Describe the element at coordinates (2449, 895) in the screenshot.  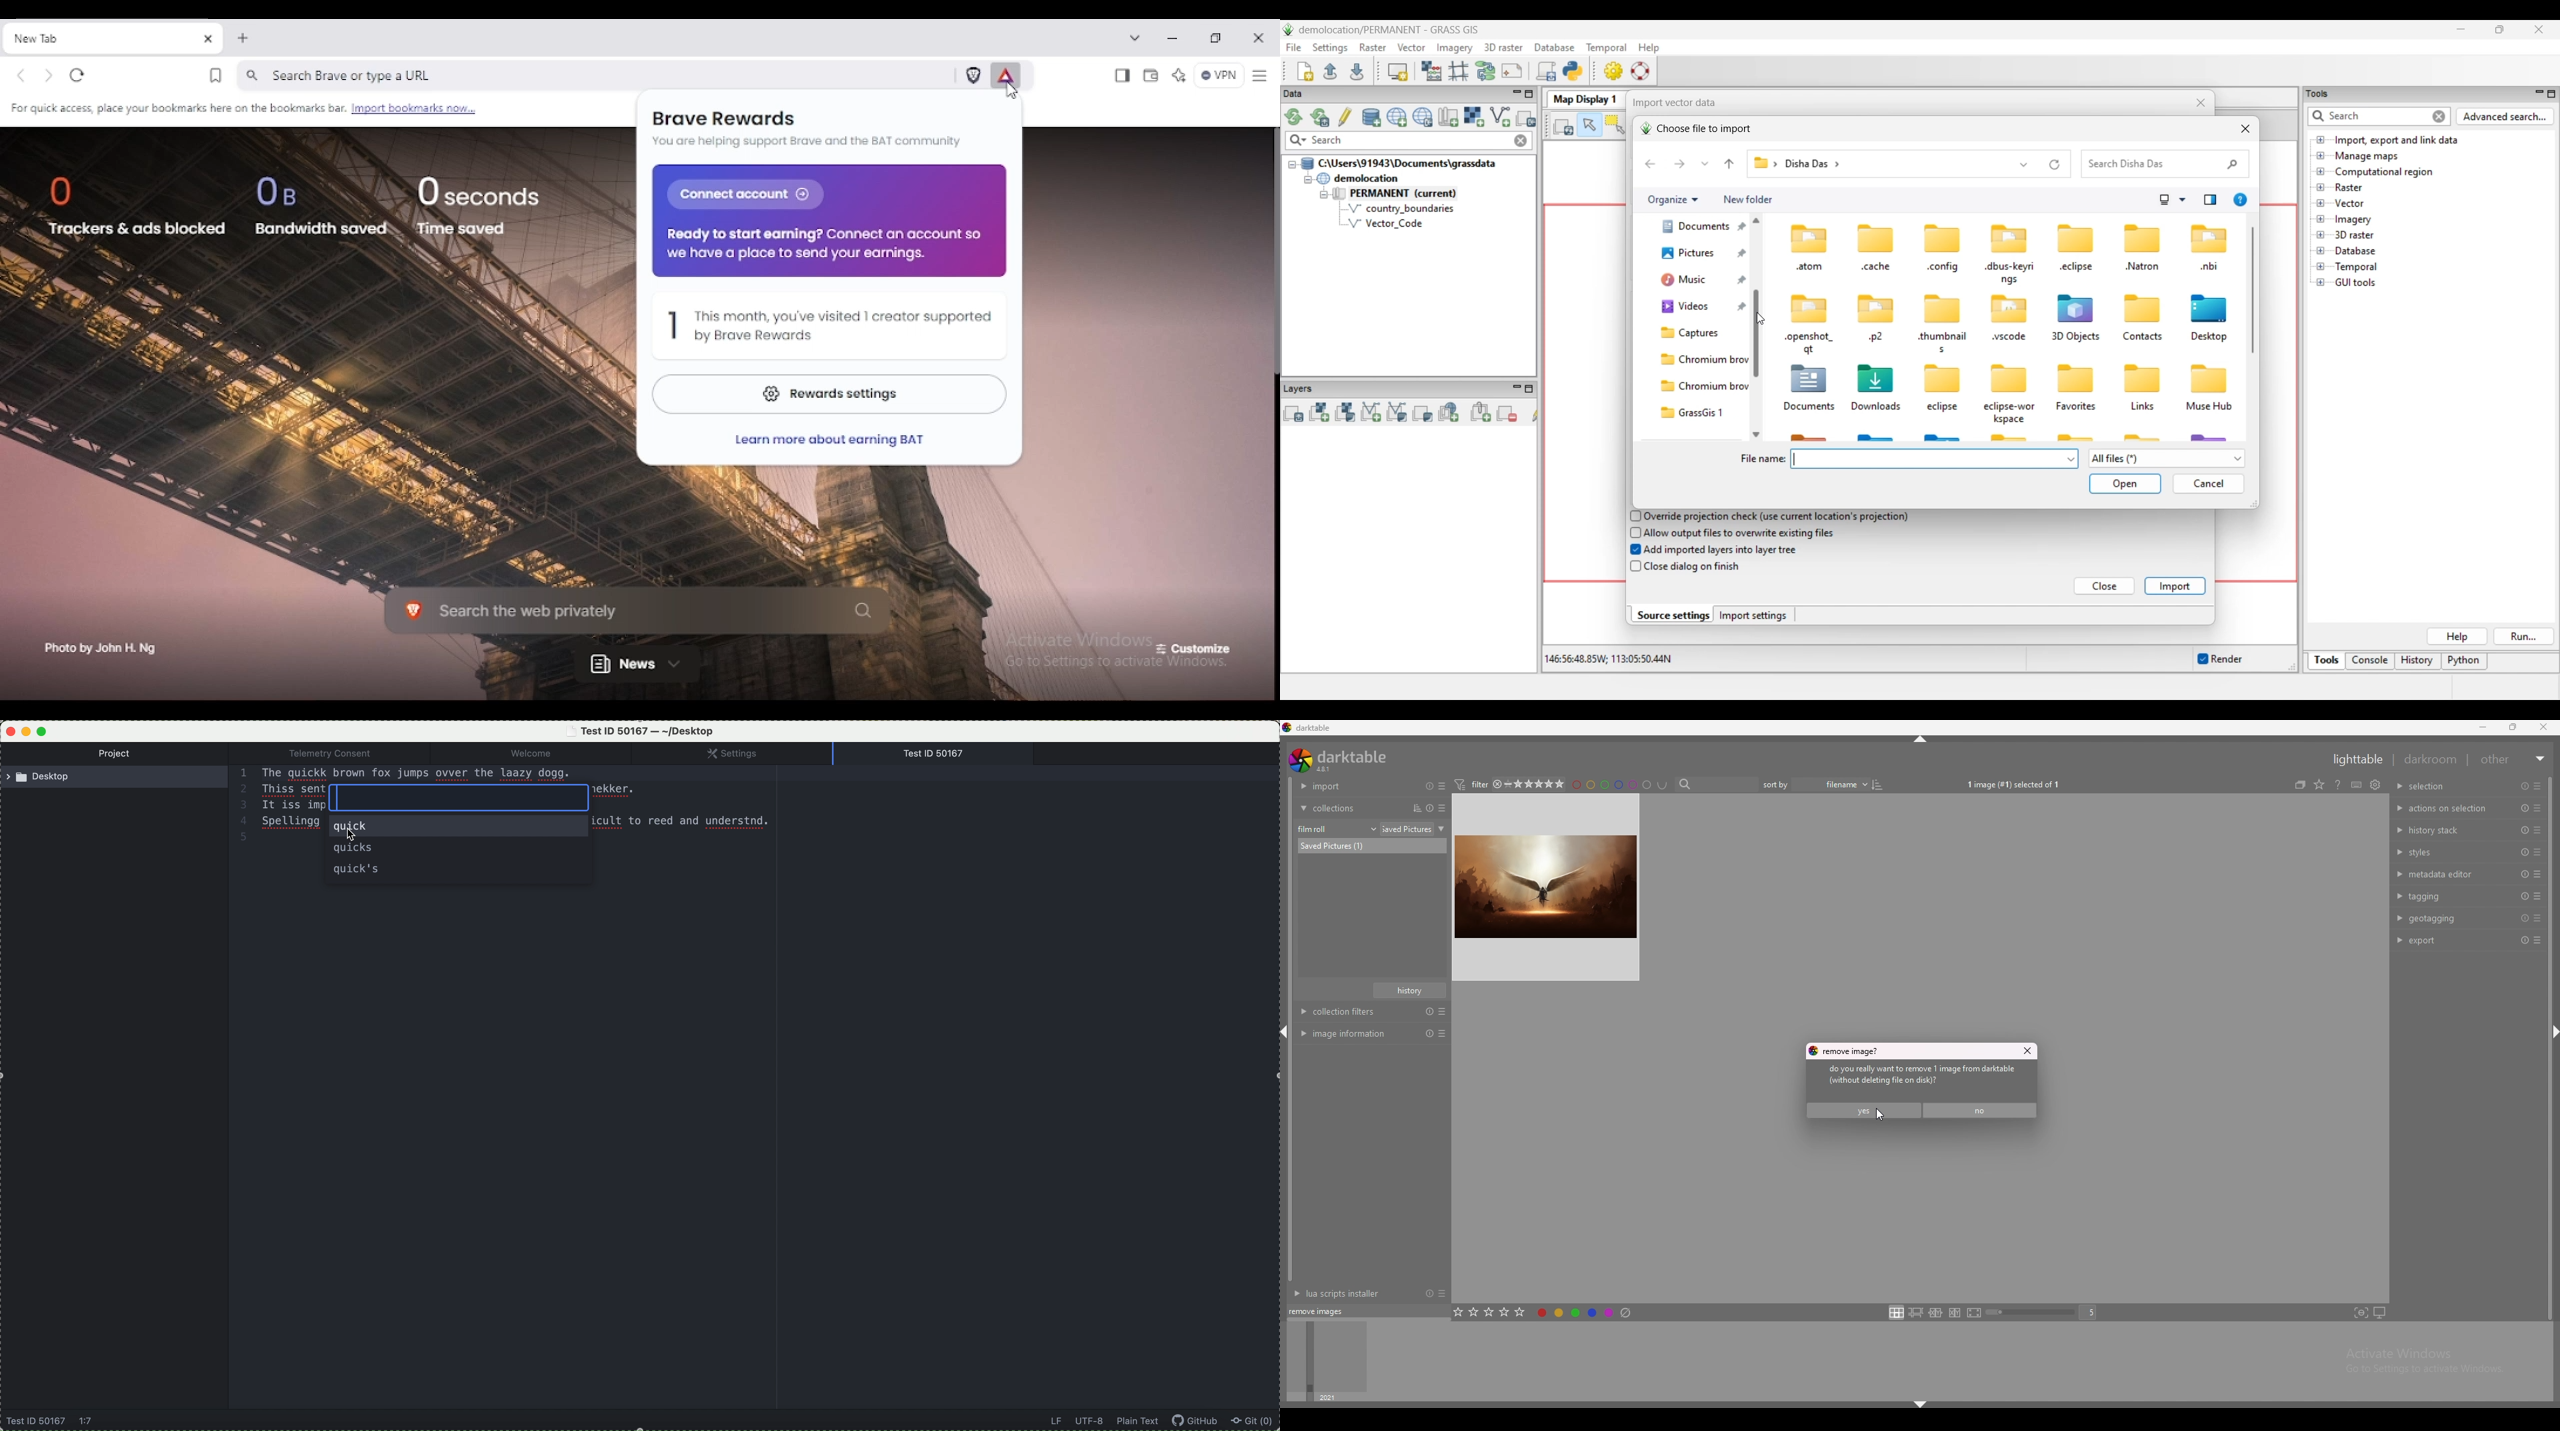
I see `tagging` at that location.